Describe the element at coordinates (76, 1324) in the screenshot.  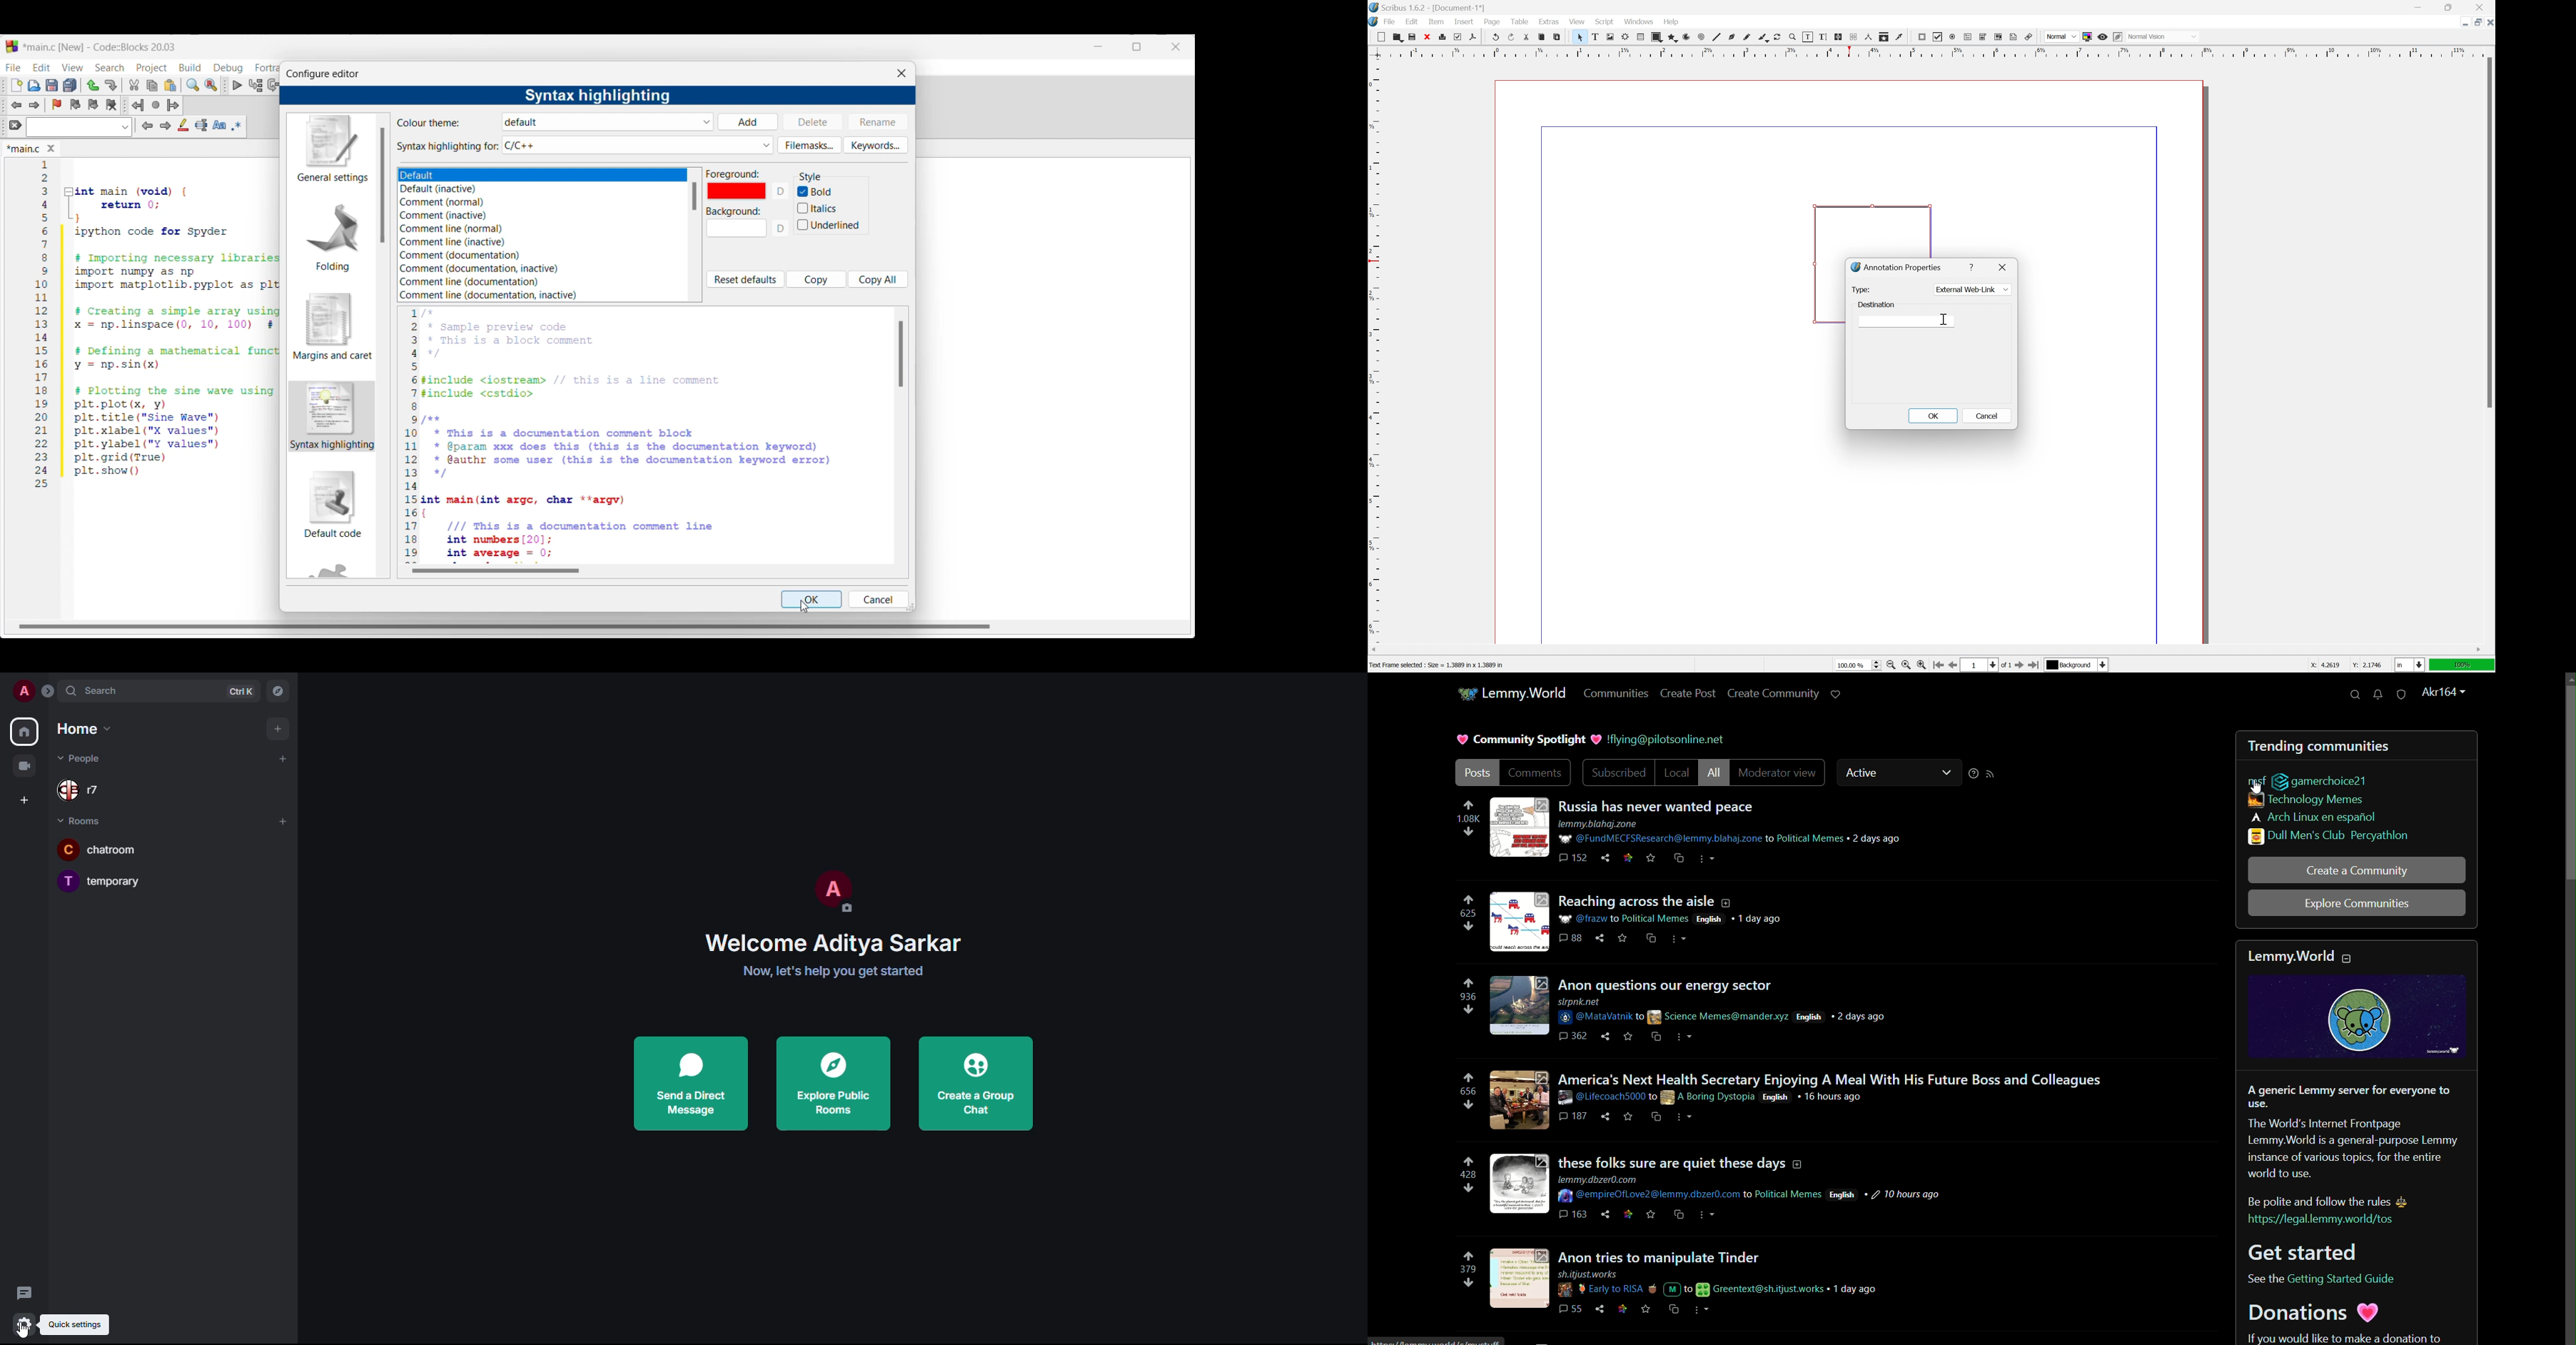
I see `quick settings` at that location.